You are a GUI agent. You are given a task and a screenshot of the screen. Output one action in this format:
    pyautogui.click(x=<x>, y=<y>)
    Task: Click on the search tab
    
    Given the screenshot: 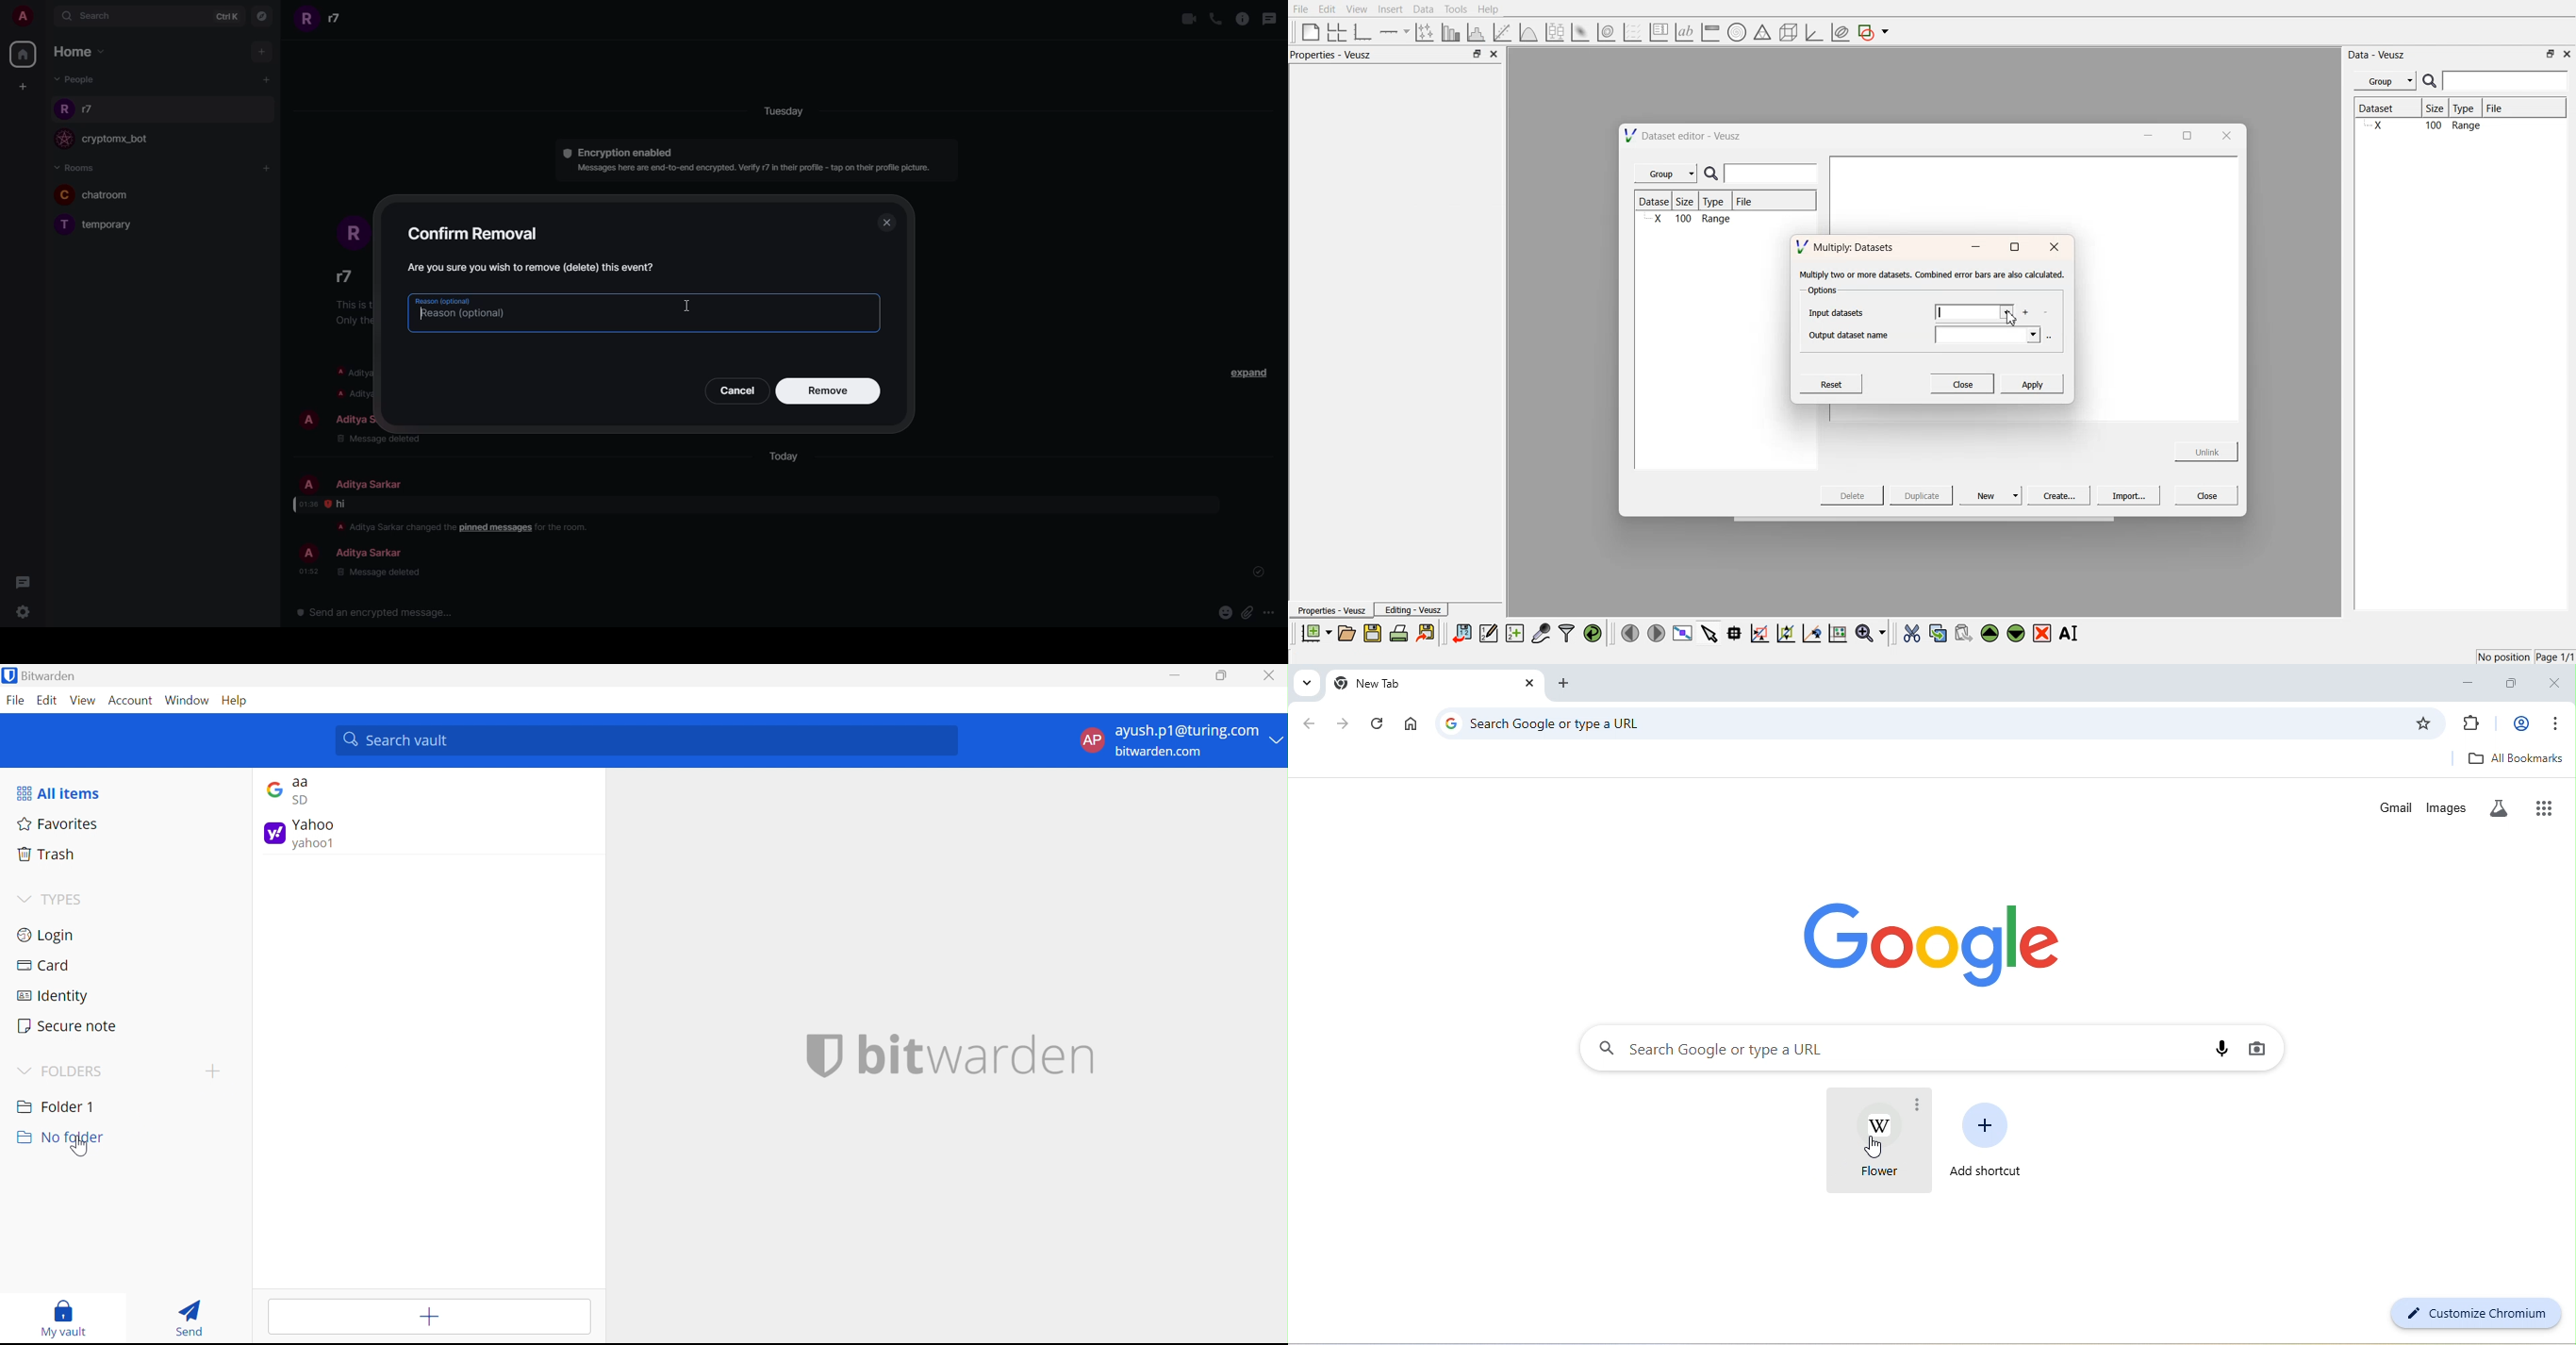 What is the action you would take?
    pyautogui.click(x=1304, y=682)
    